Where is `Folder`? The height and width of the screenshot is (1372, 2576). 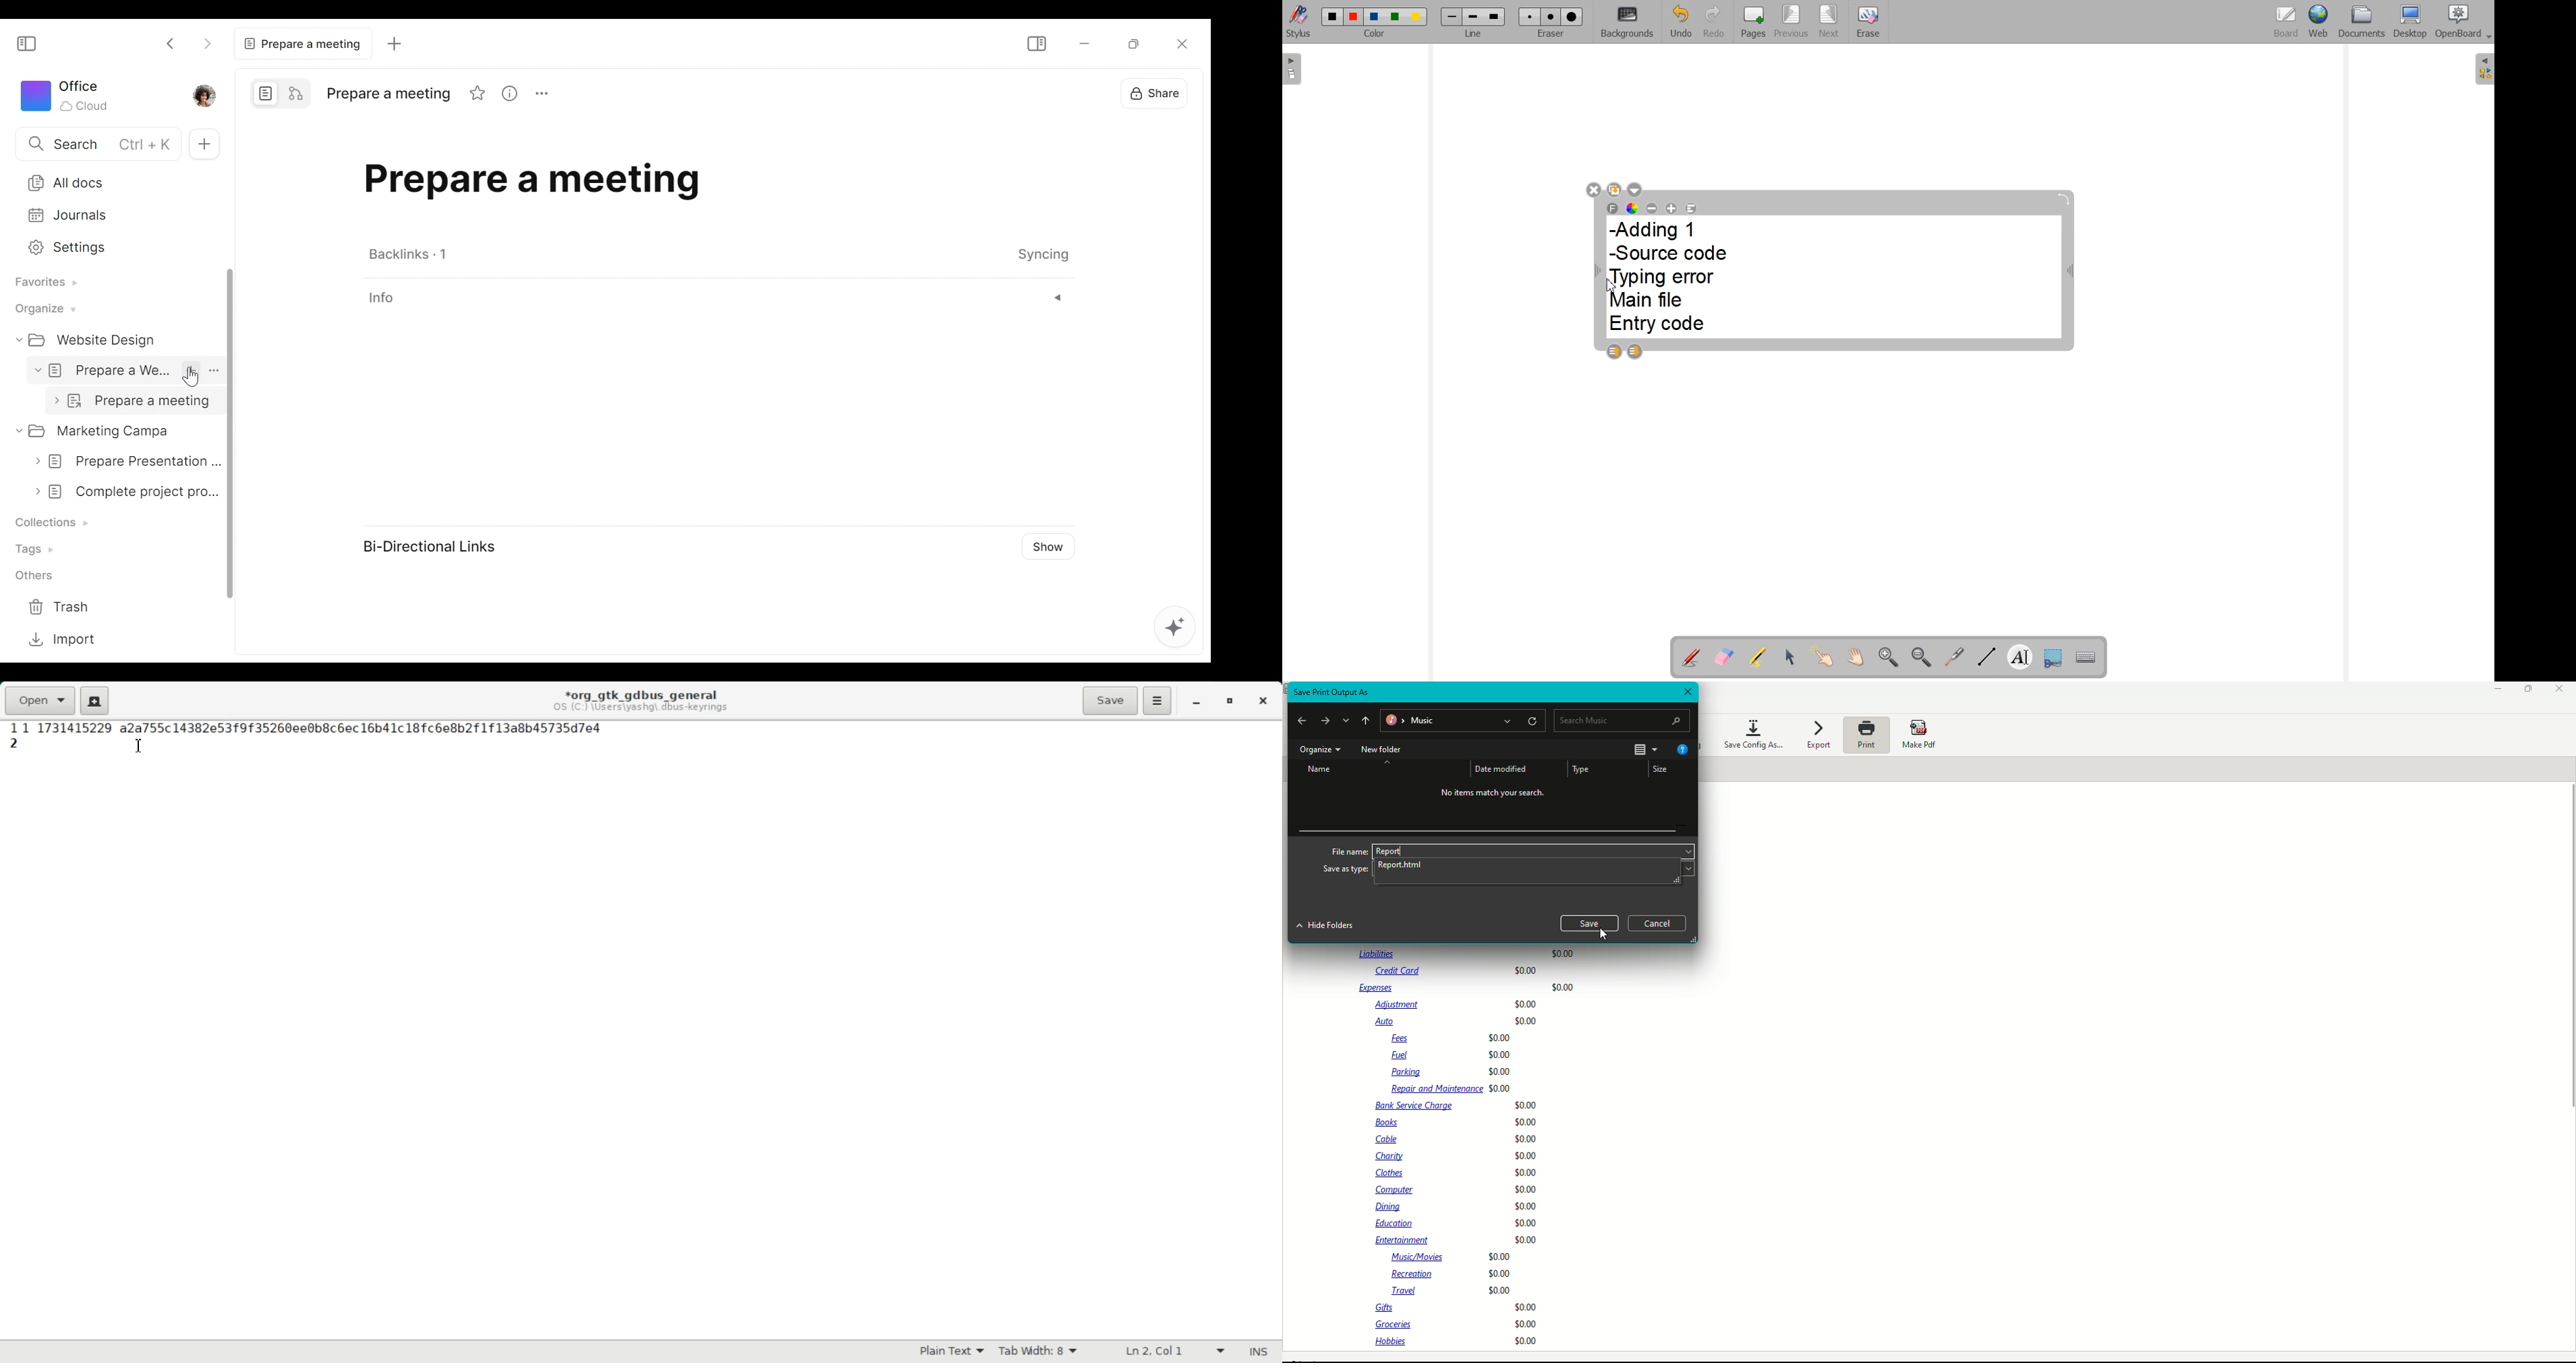
Folder is located at coordinates (93, 341).